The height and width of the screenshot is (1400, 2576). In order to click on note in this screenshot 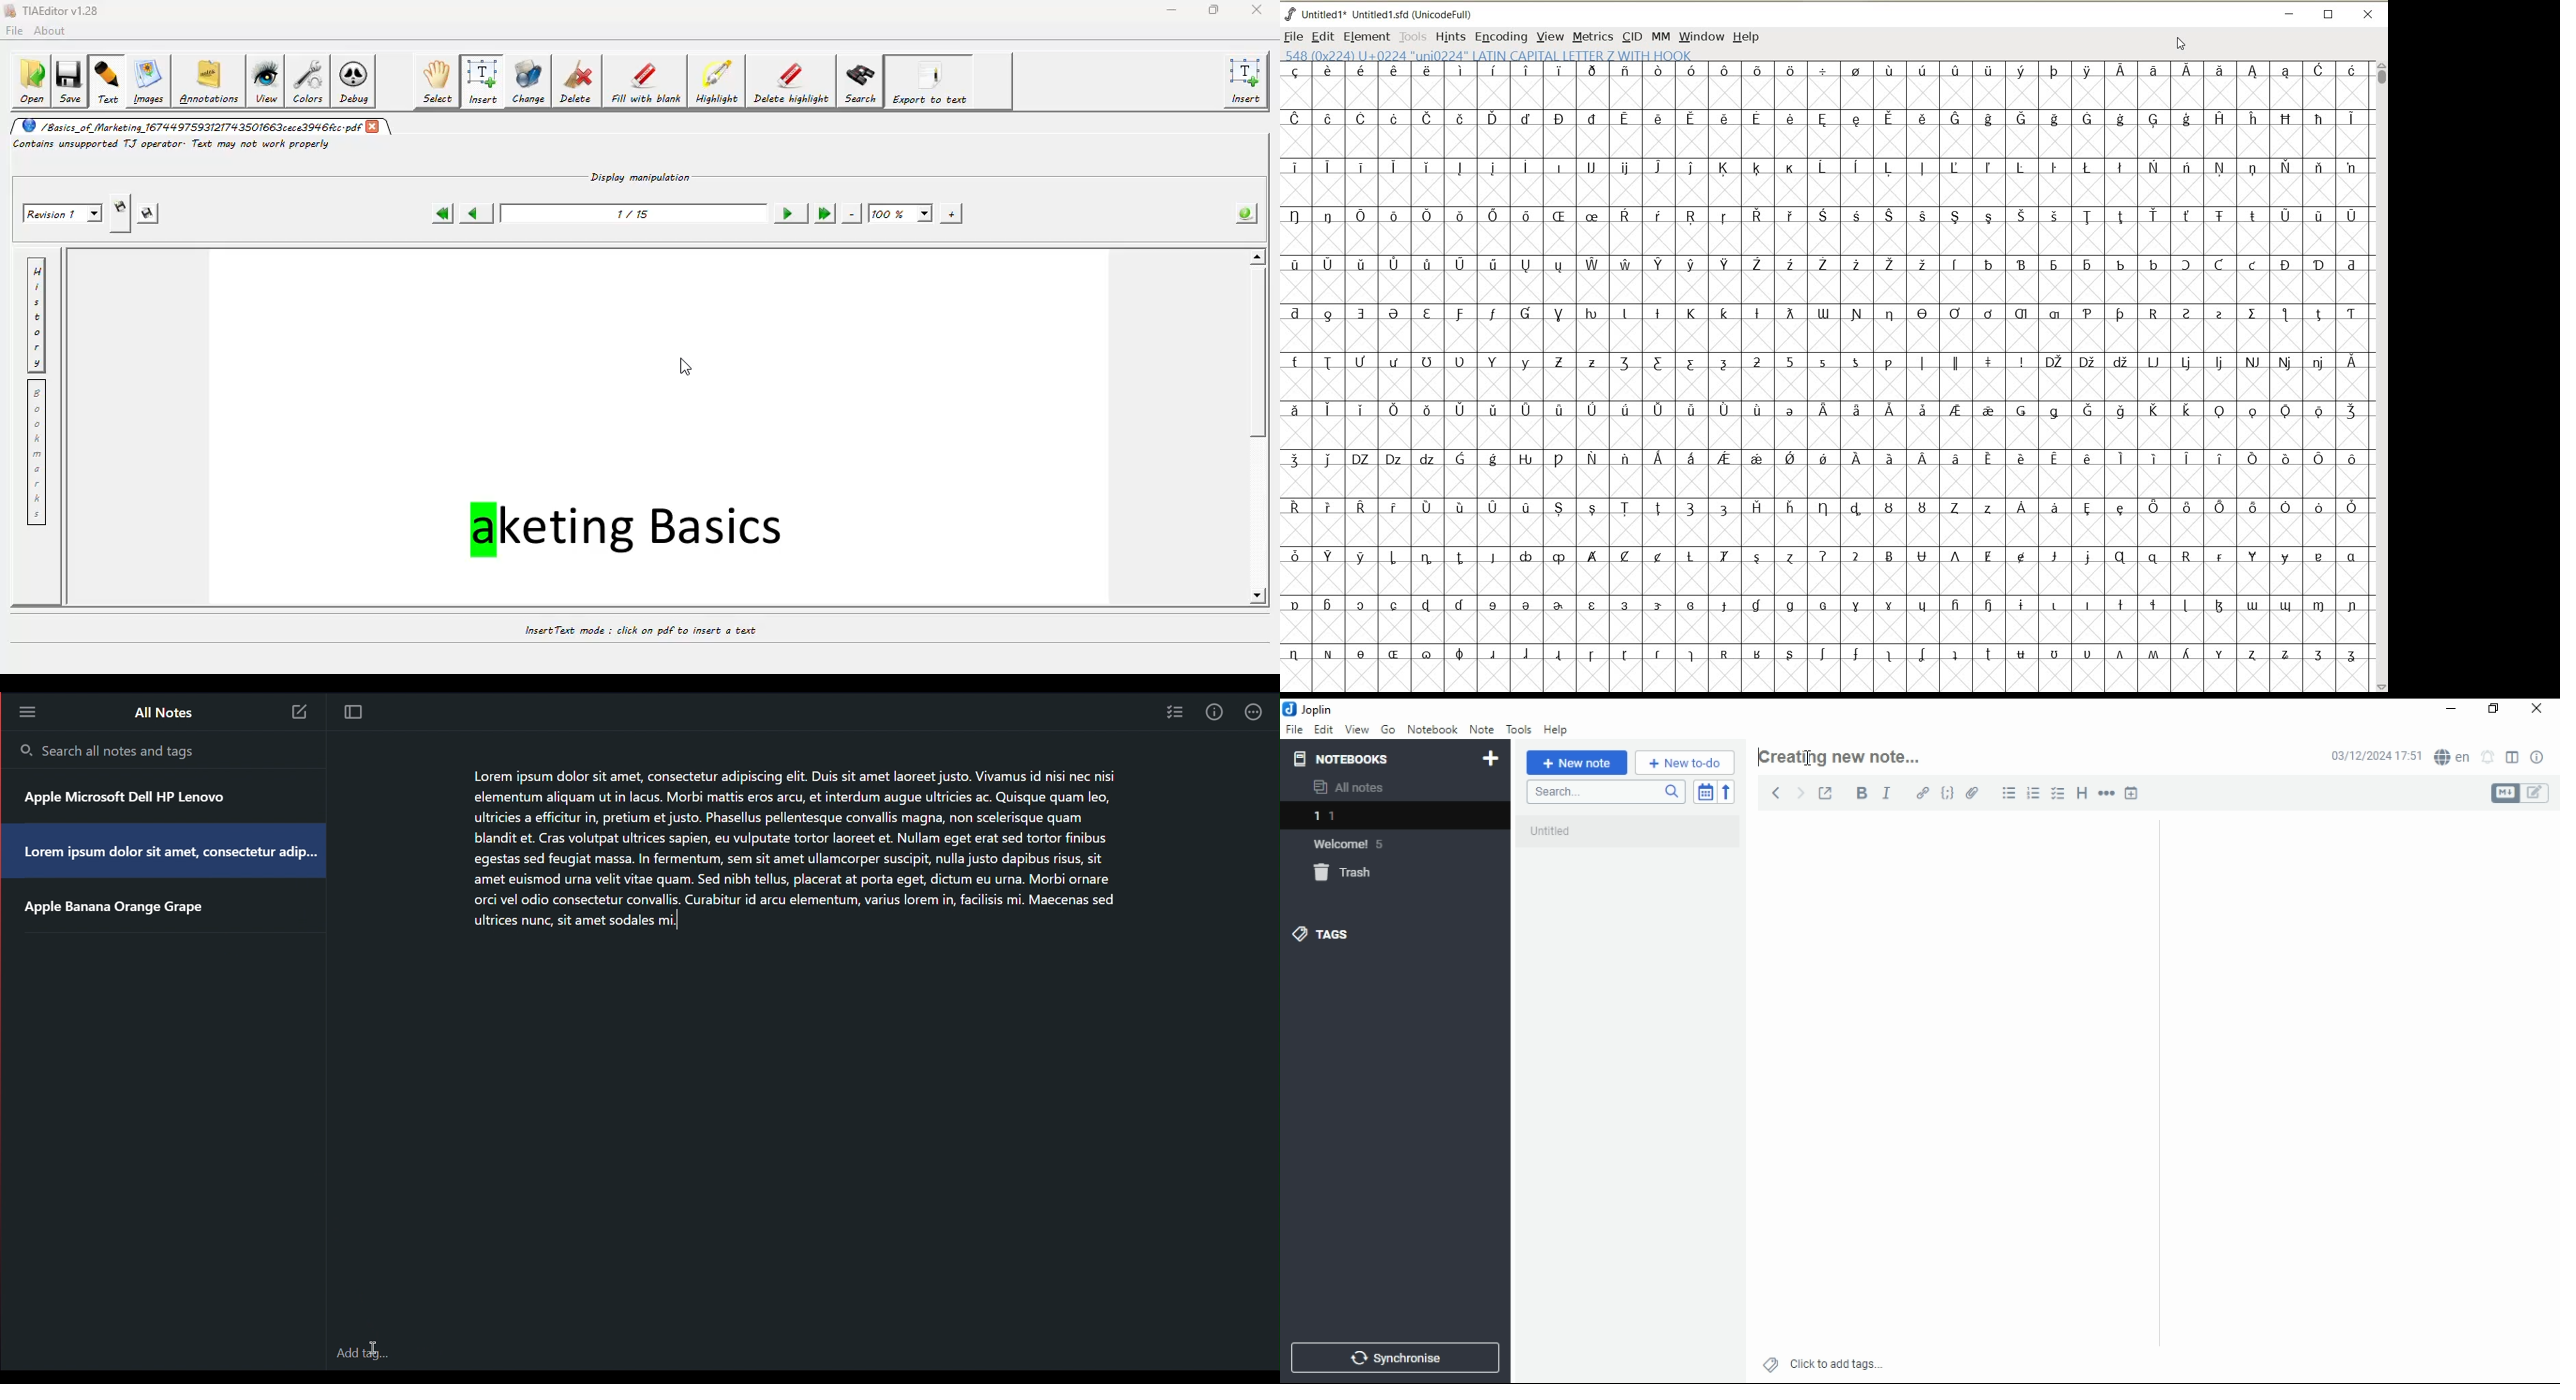, I will do `click(1480, 730)`.